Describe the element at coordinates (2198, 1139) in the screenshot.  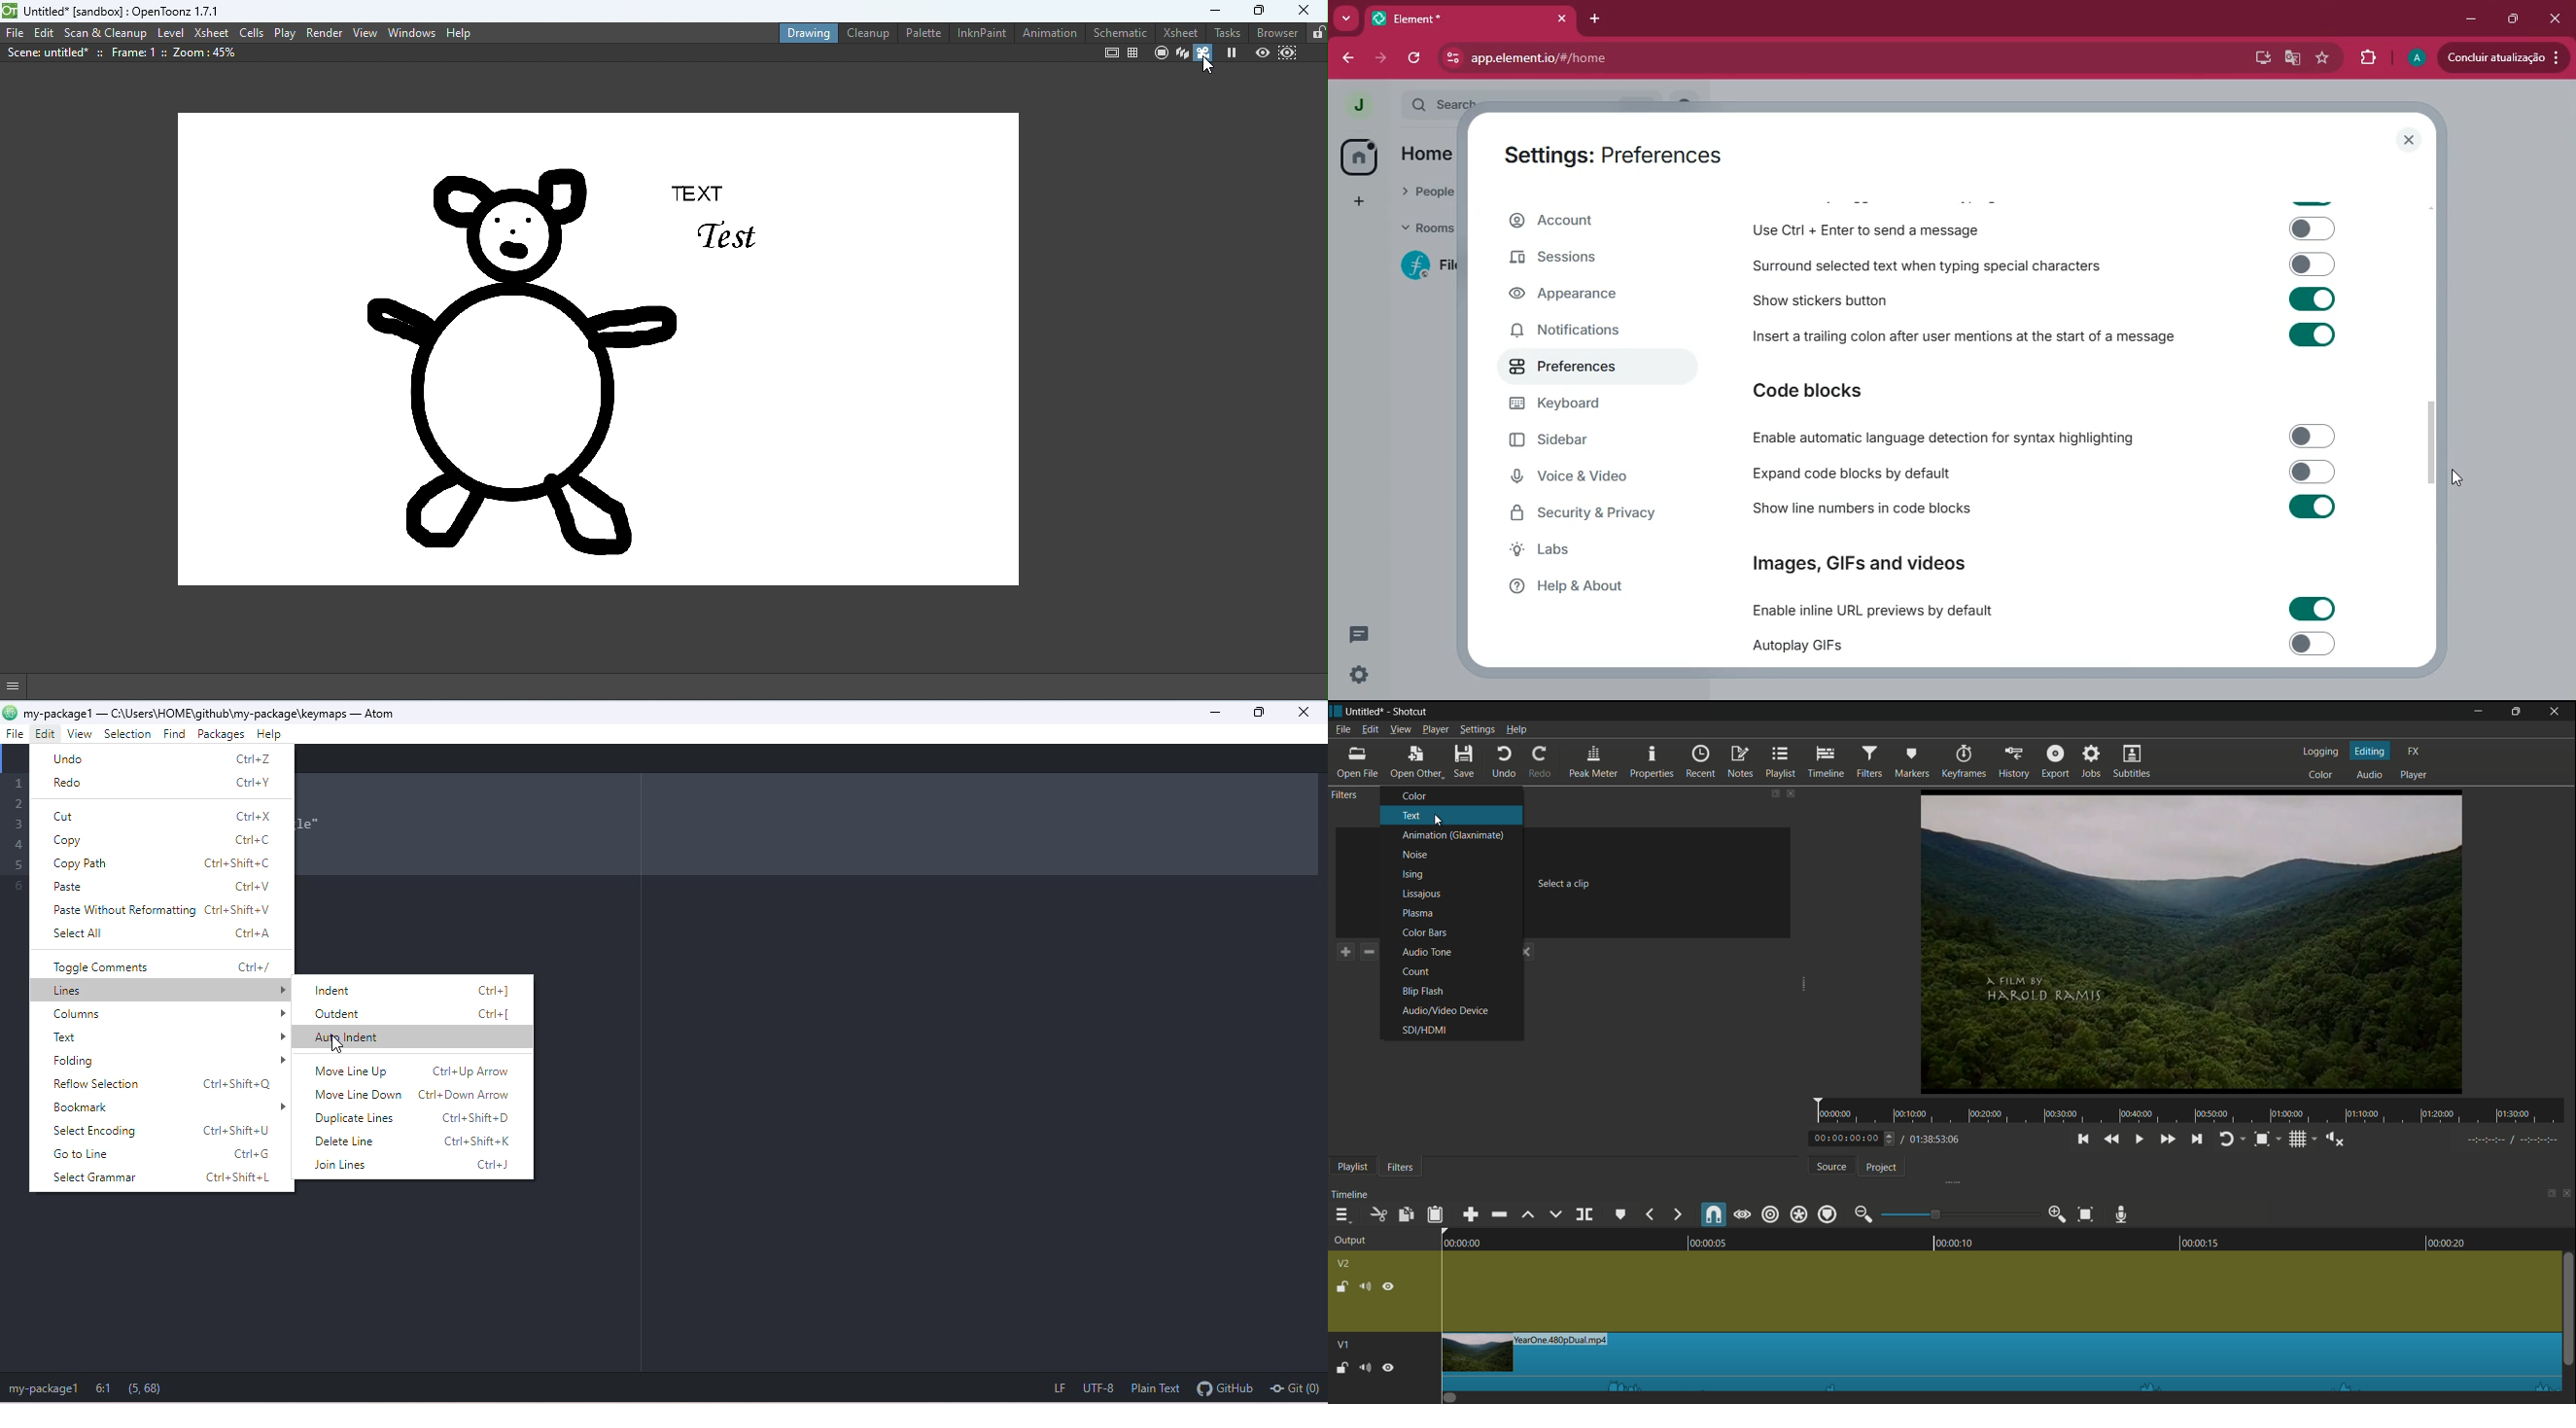
I see `skip to the next point` at that location.